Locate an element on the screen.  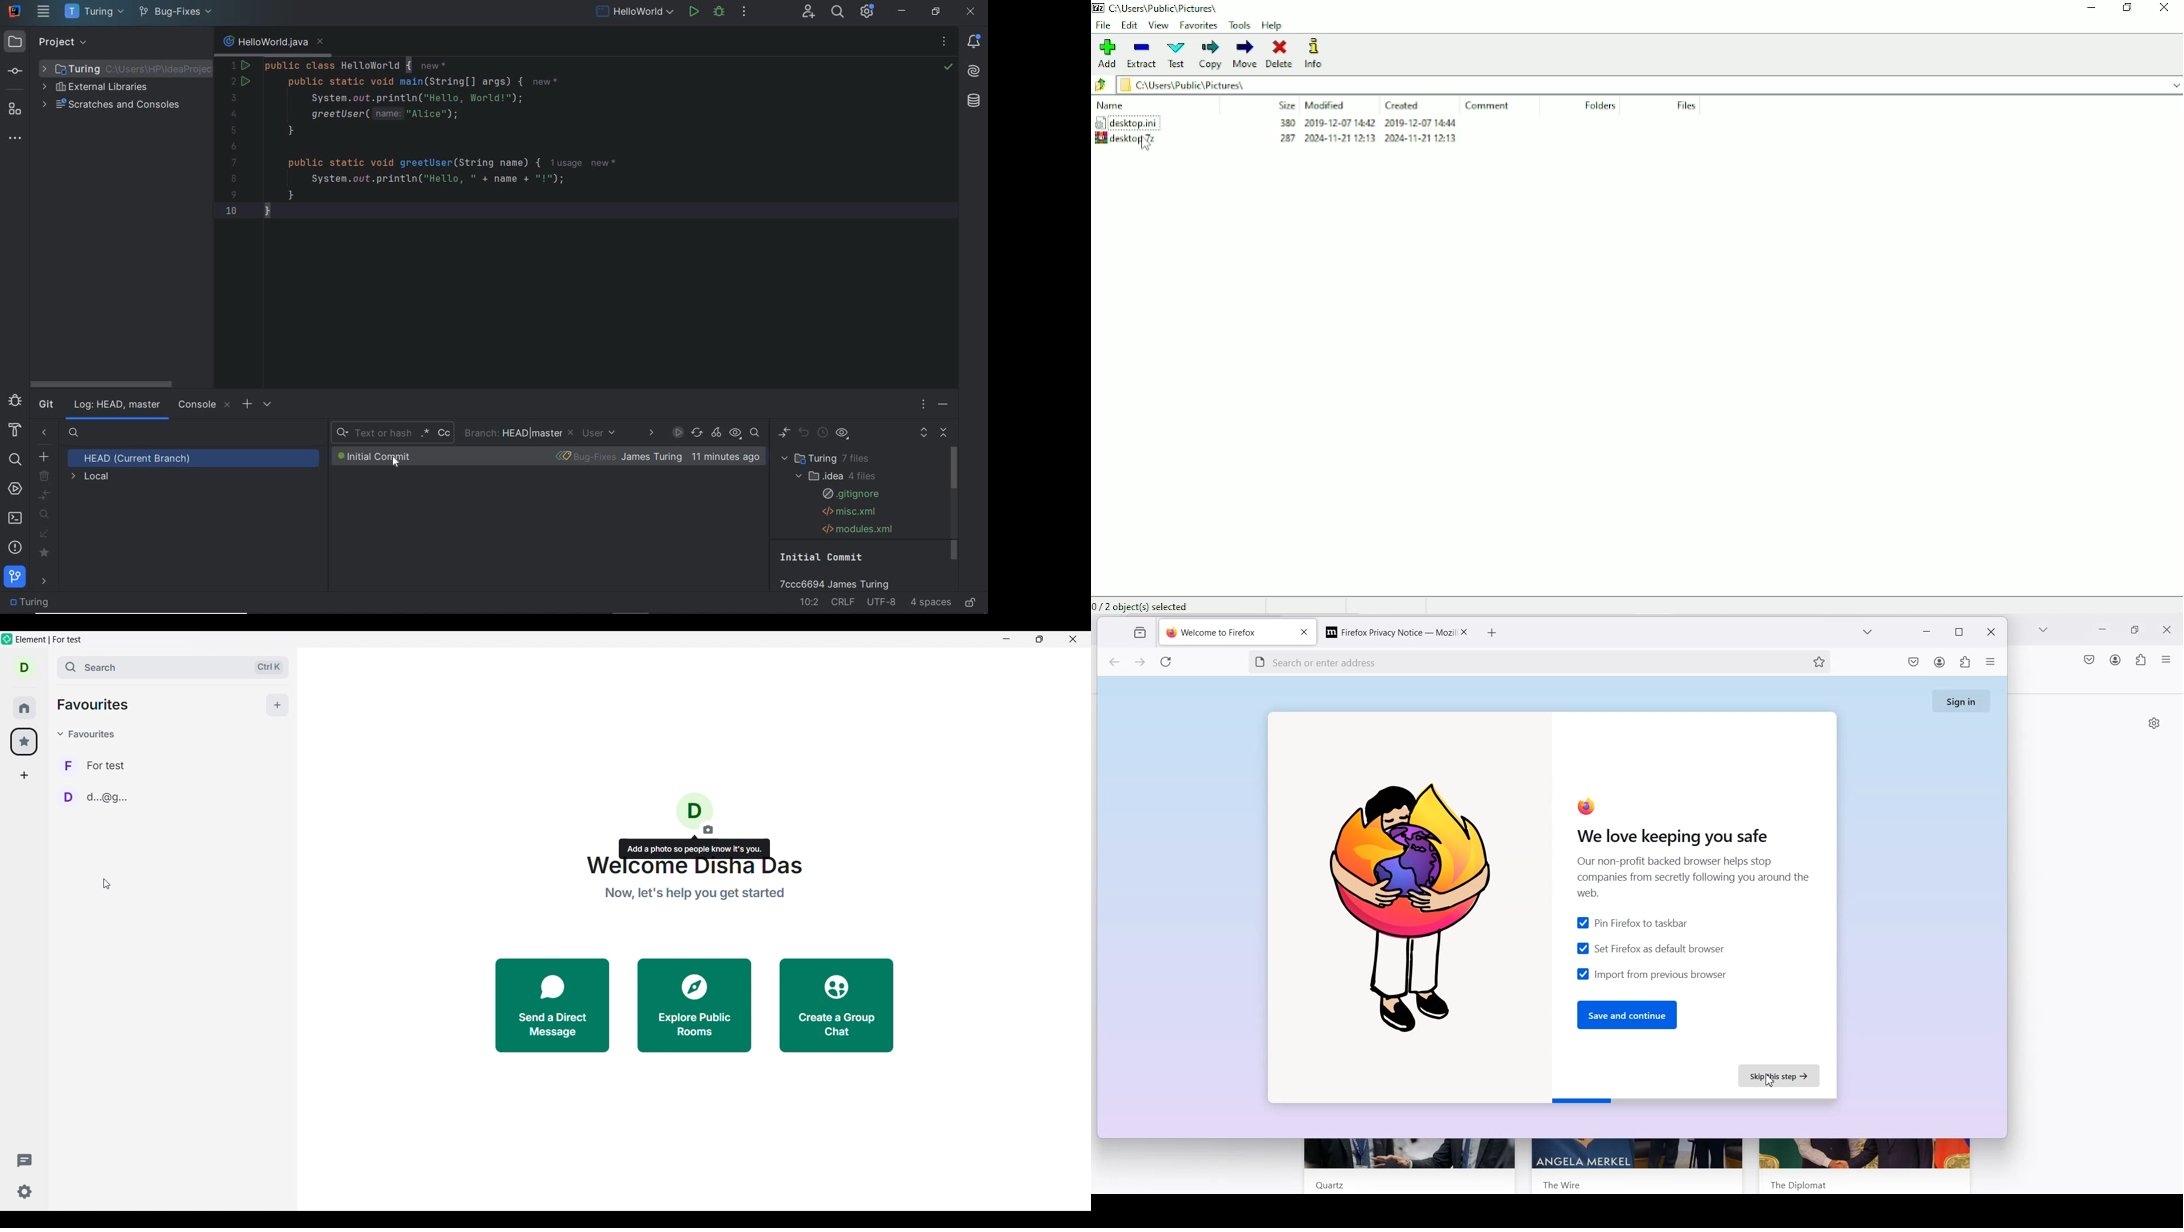
Modified is located at coordinates (1326, 105).